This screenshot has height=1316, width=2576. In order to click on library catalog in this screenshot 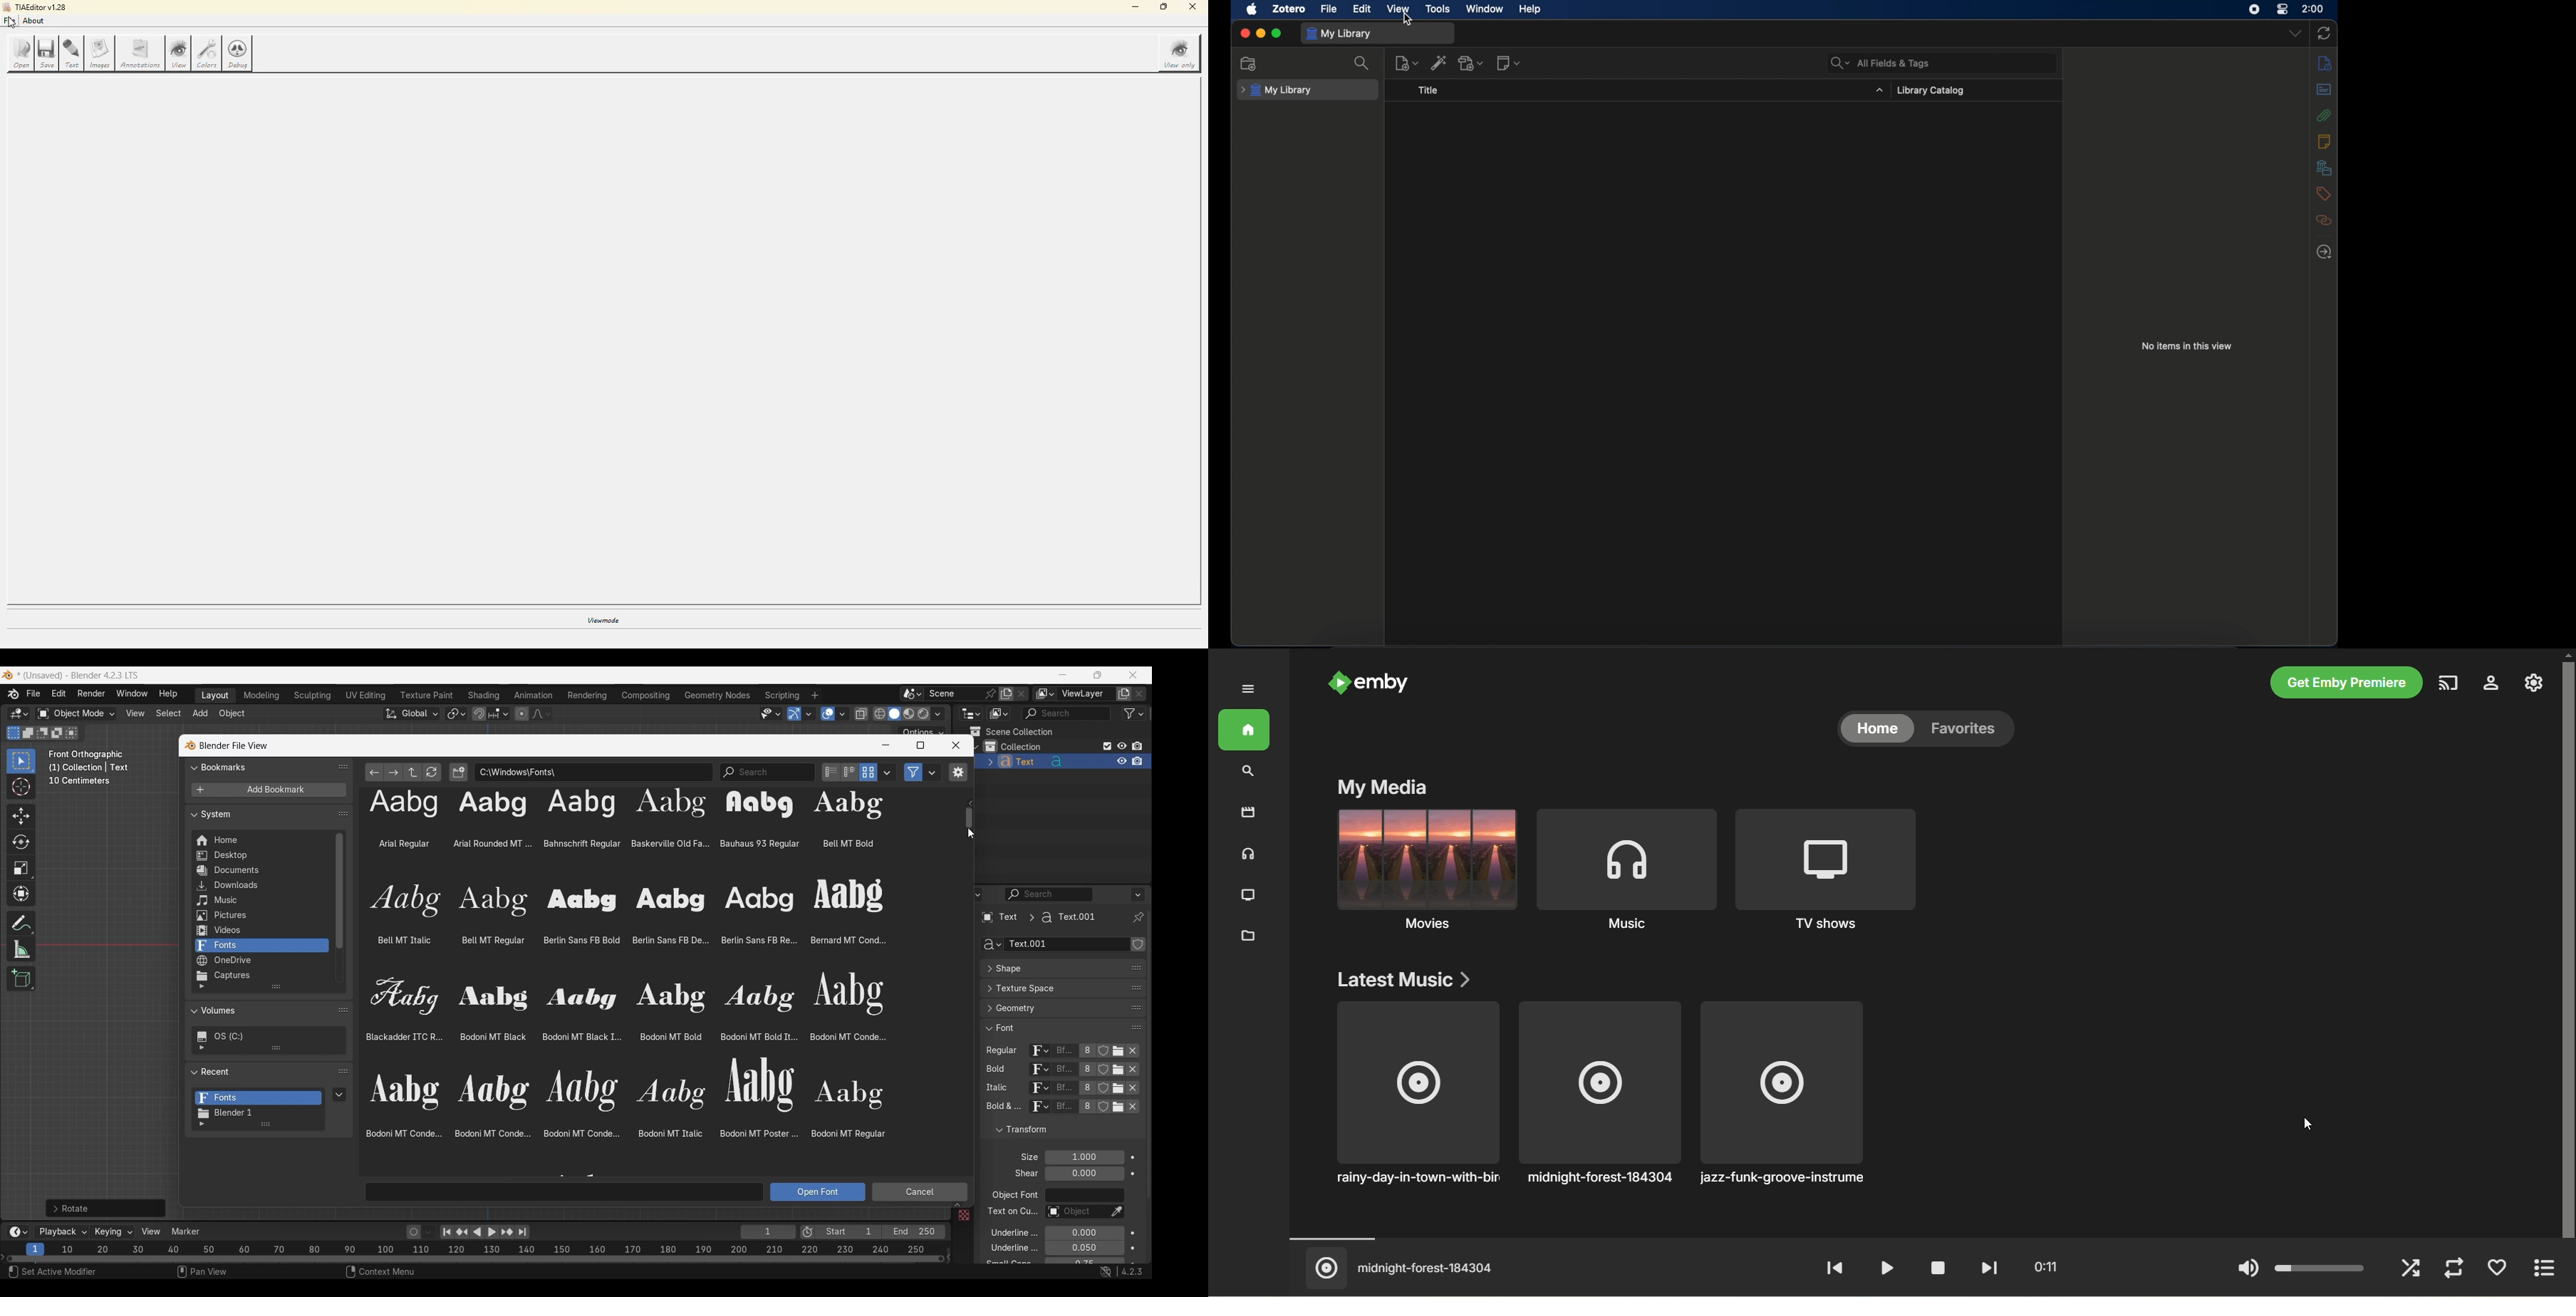, I will do `click(1931, 91)`.